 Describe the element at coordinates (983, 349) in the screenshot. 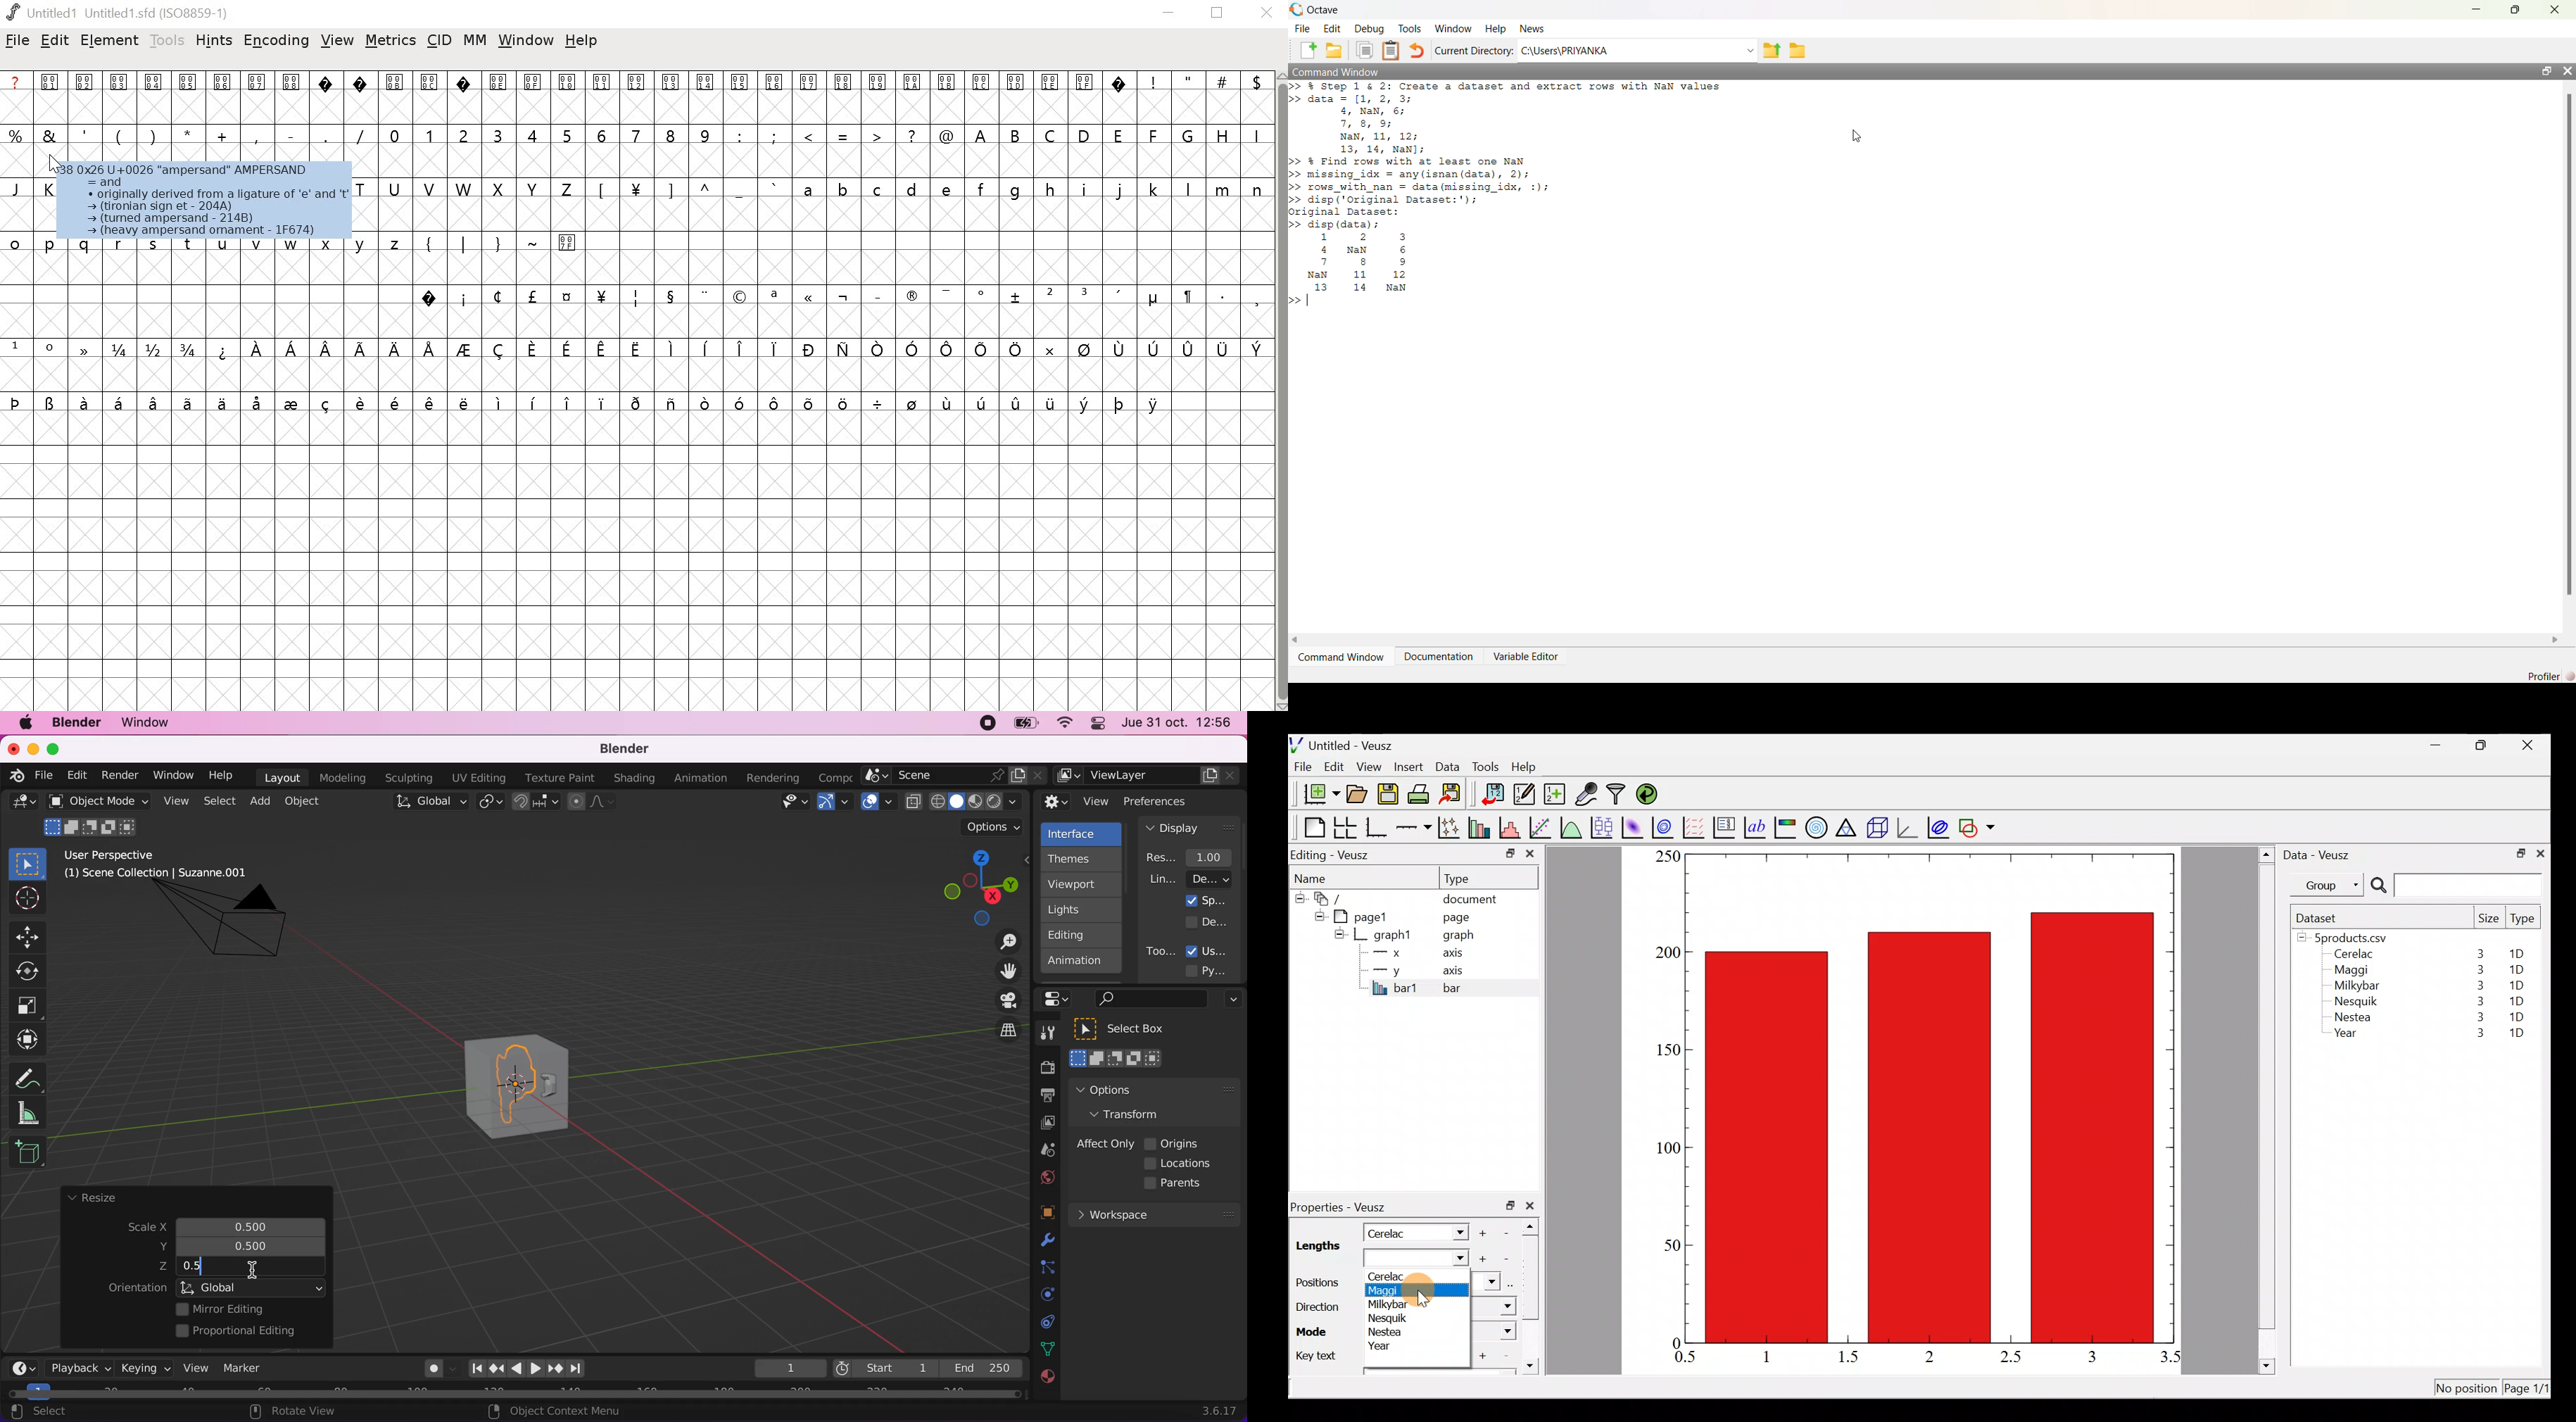

I see `symbol` at that location.